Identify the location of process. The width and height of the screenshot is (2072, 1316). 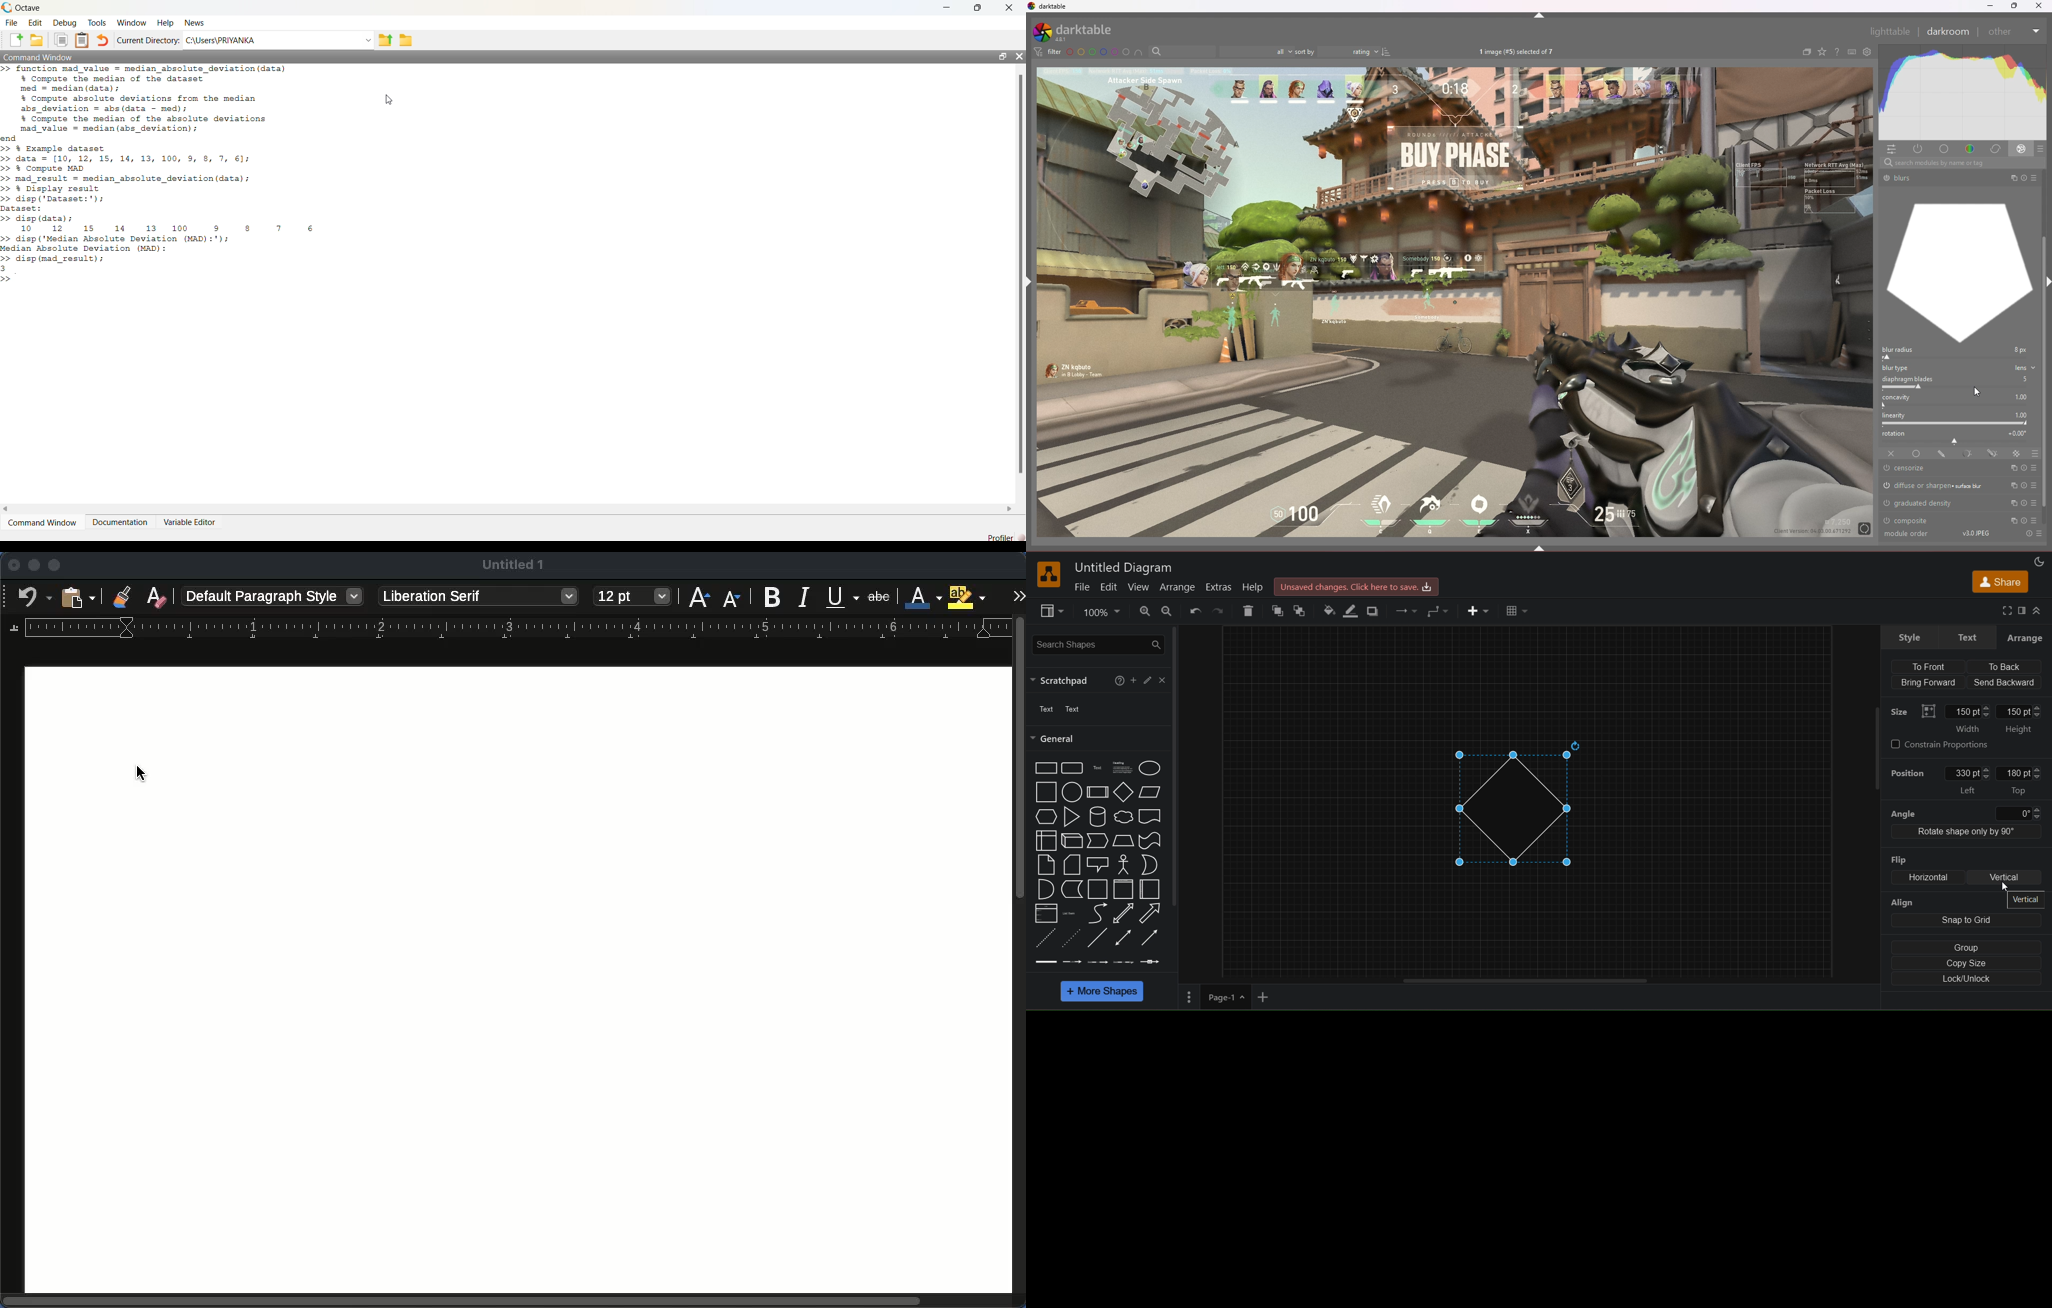
(1097, 792).